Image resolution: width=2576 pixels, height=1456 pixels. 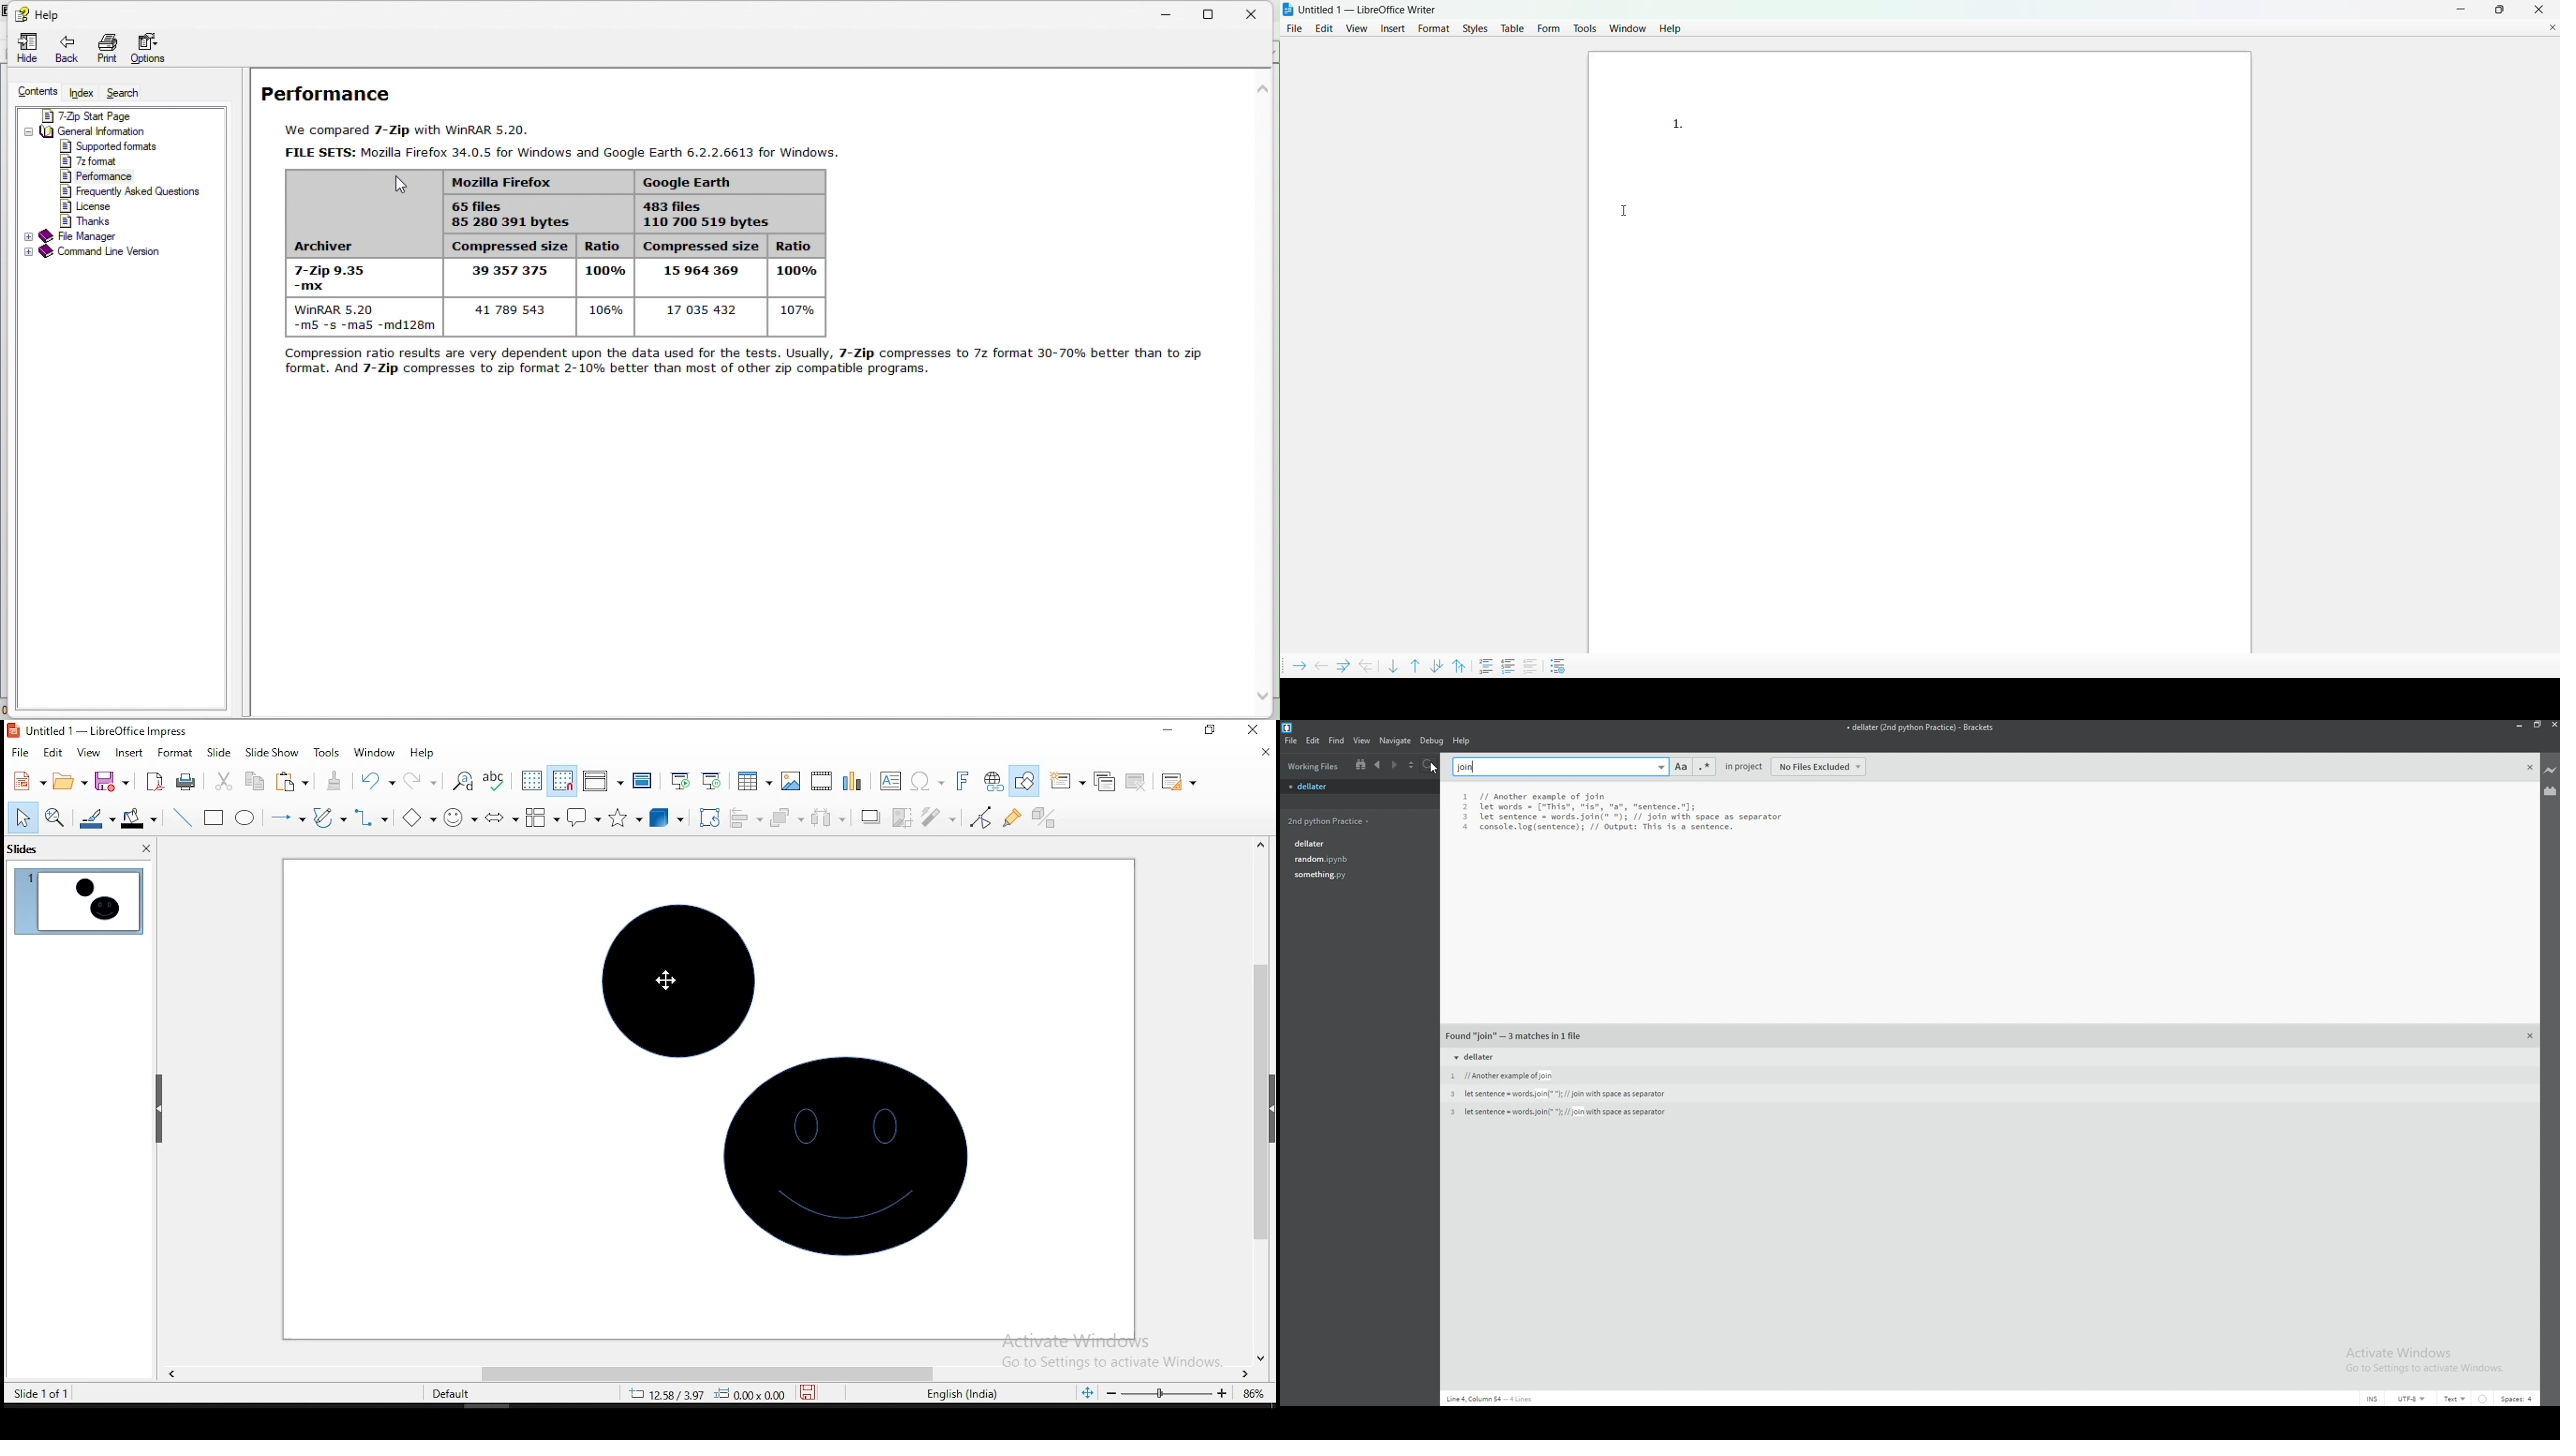 I want to click on navigate, so click(x=1397, y=741).